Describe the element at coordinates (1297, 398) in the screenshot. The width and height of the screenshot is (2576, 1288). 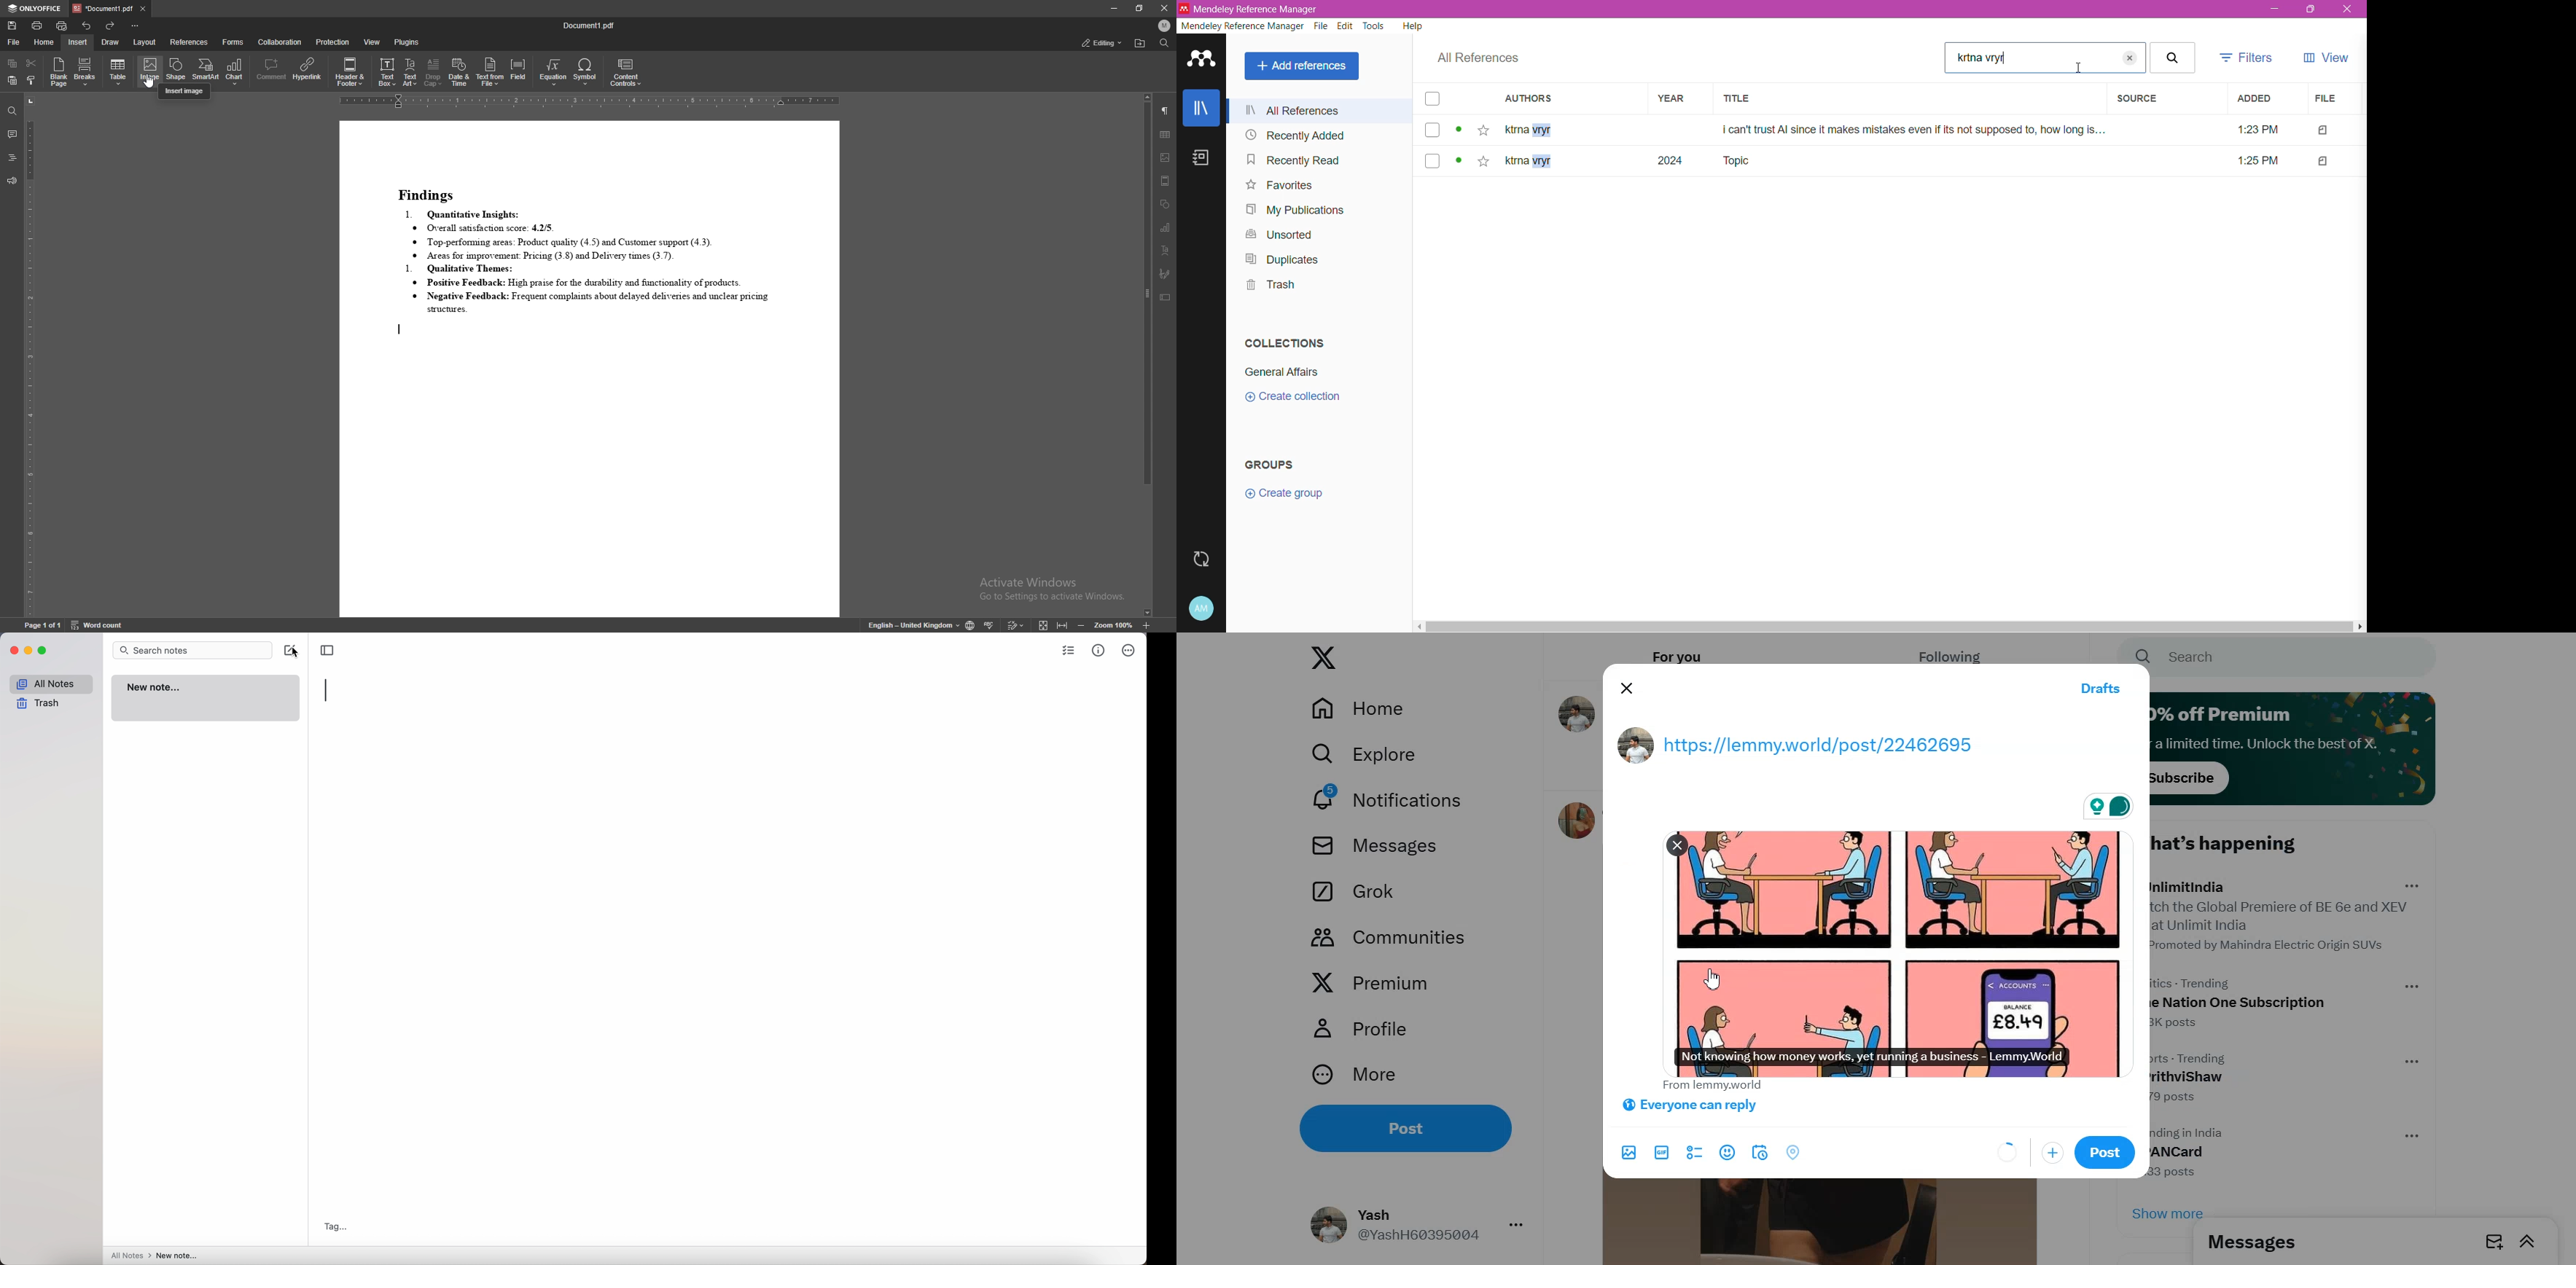
I see `Click to Create Collection` at that location.